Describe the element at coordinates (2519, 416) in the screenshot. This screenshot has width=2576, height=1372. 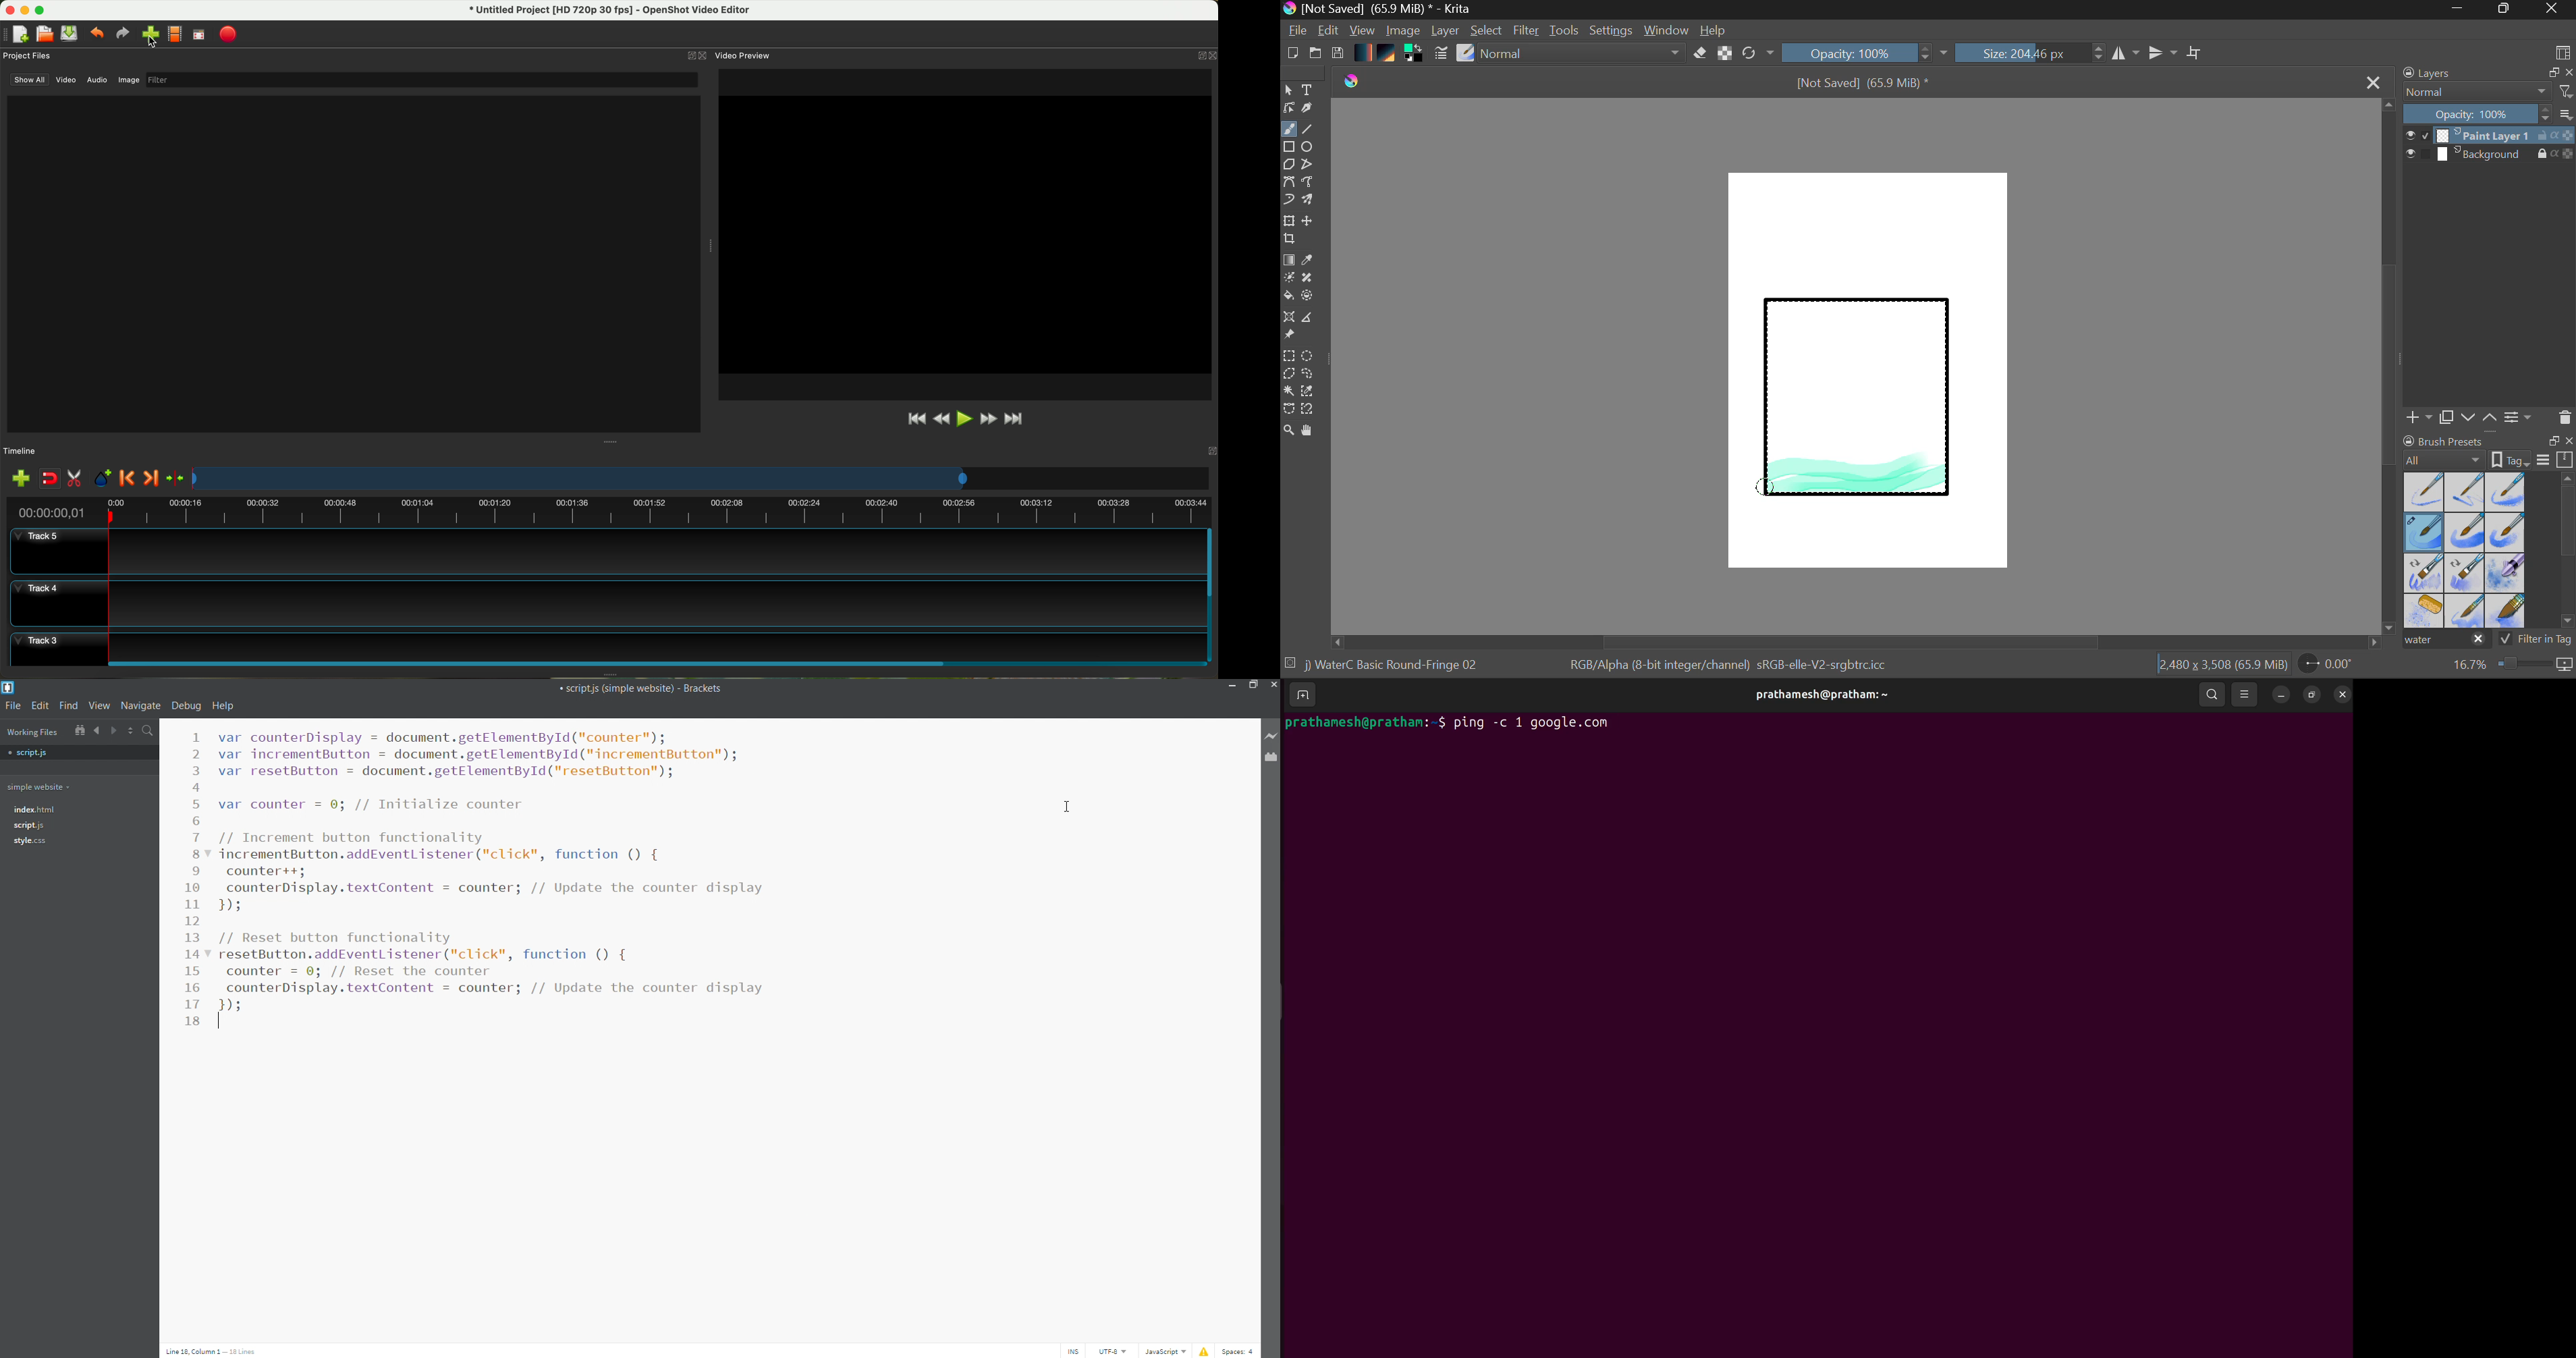
I see `Layer Settings` at that location.